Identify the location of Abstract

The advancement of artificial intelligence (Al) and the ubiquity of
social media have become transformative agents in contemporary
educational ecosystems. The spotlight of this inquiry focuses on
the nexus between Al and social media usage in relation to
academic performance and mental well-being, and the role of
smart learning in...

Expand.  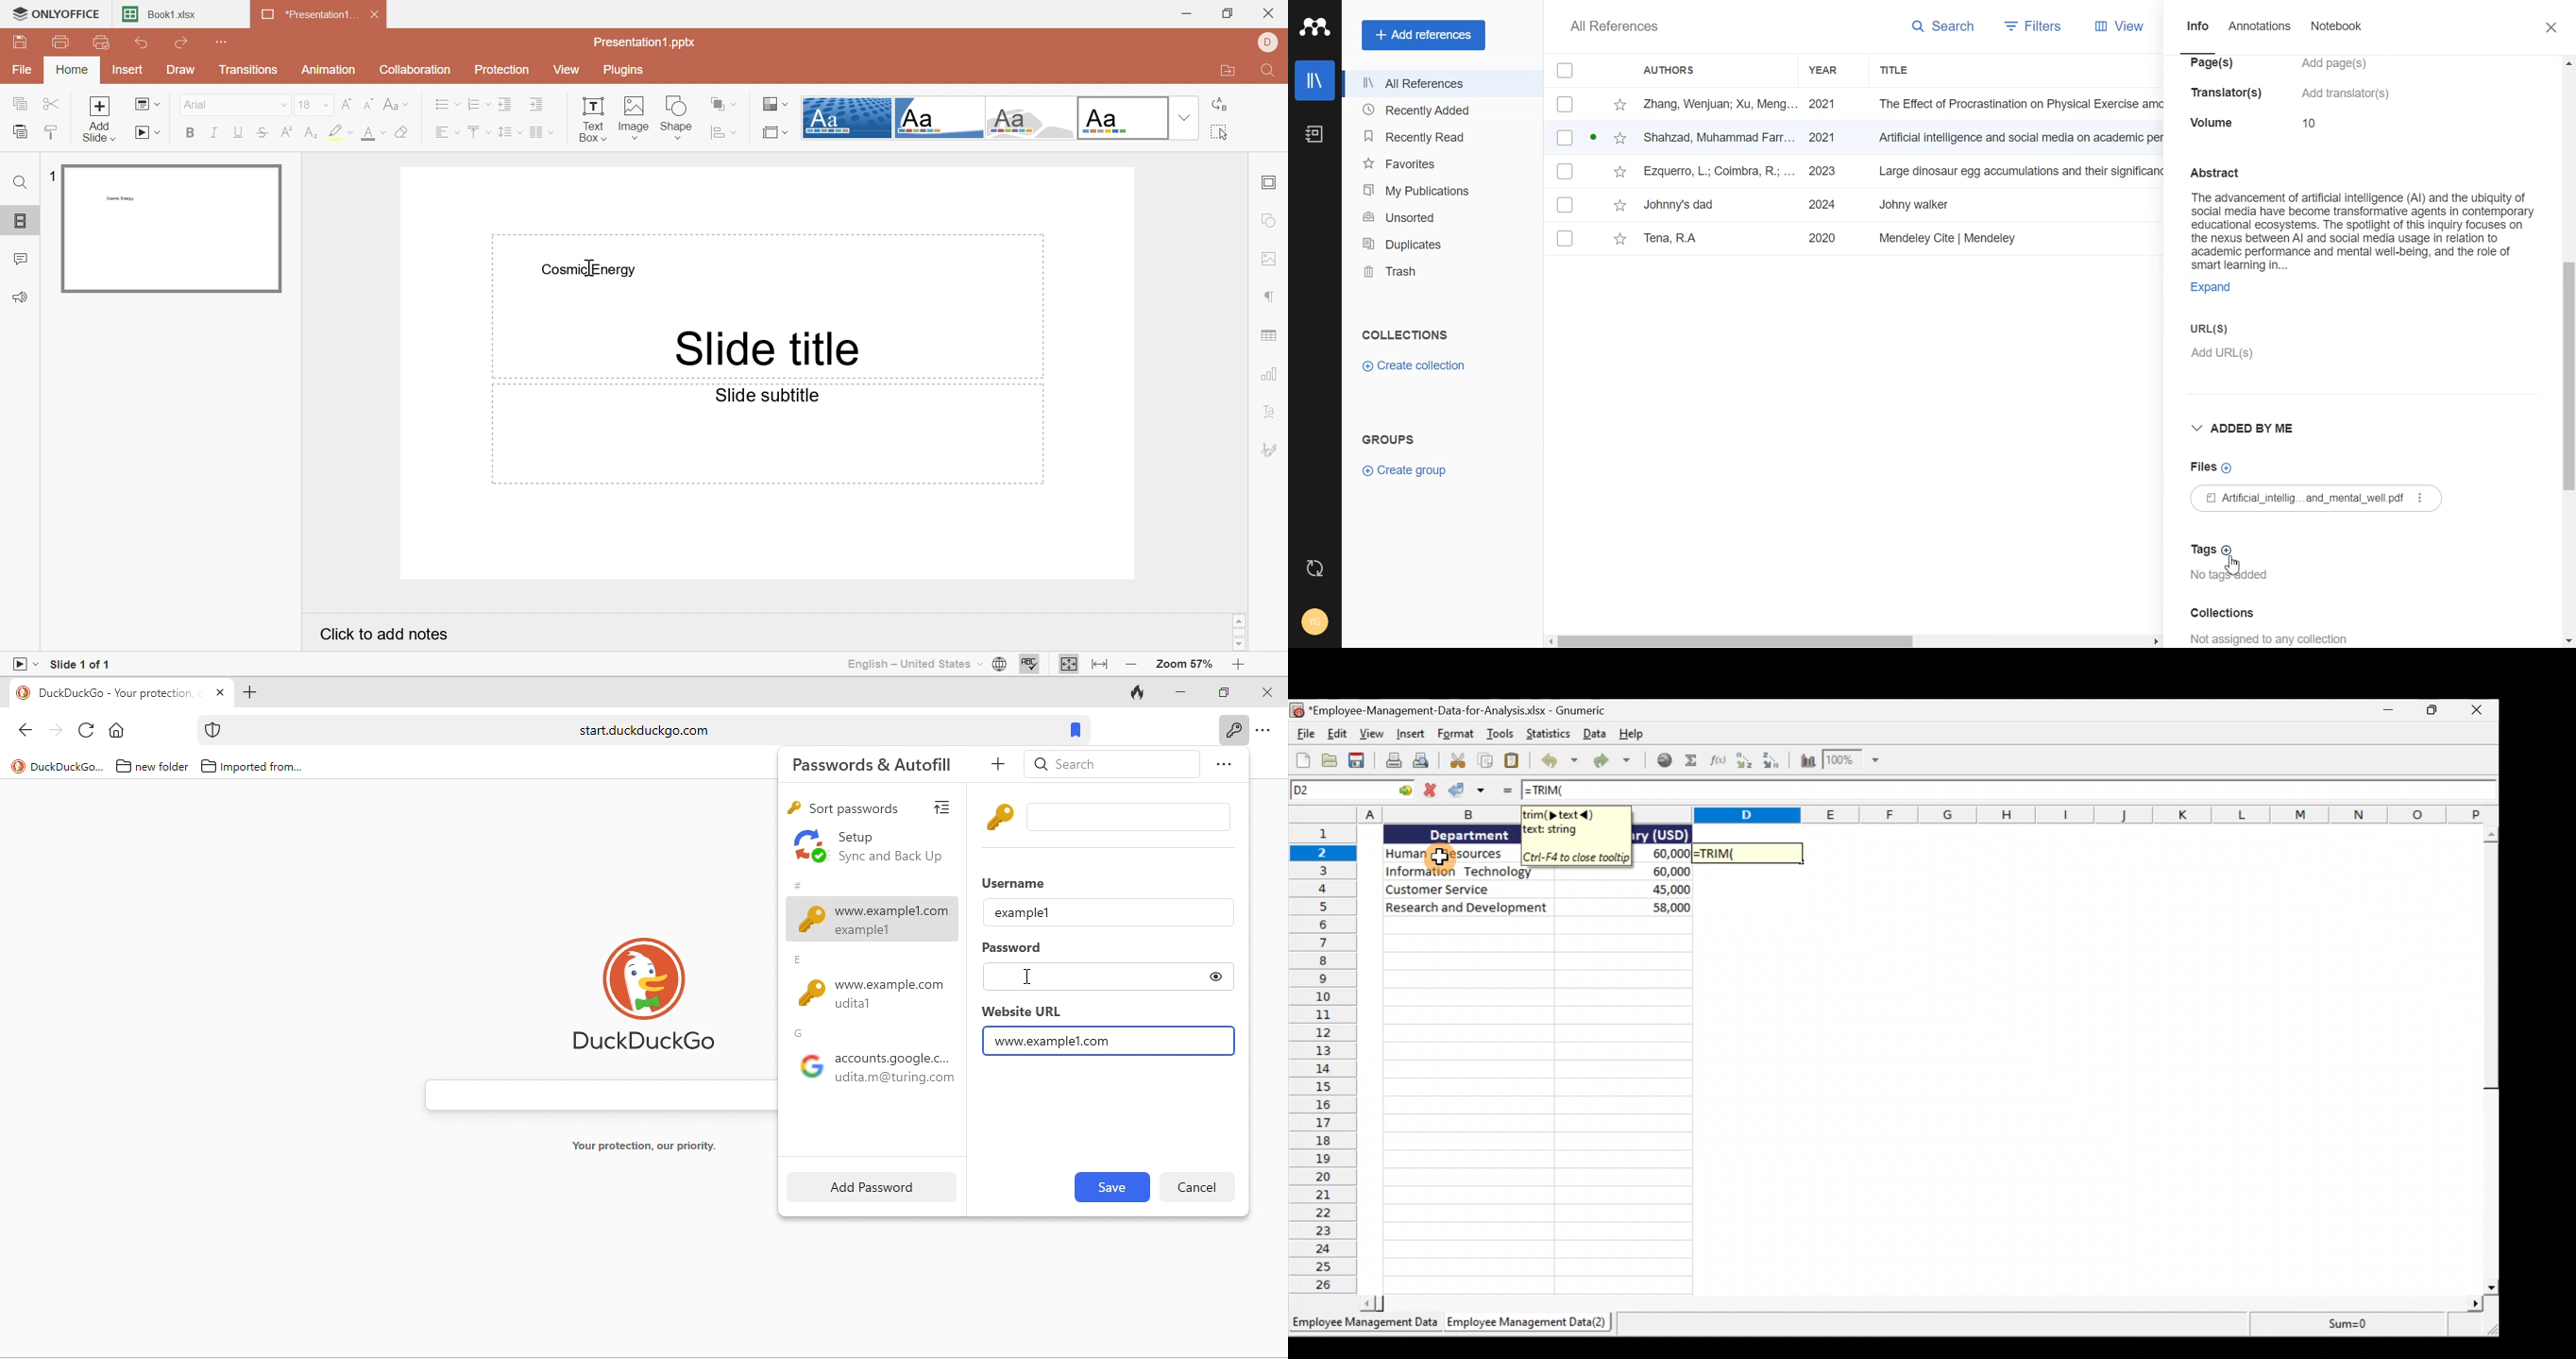
(2361, 230).